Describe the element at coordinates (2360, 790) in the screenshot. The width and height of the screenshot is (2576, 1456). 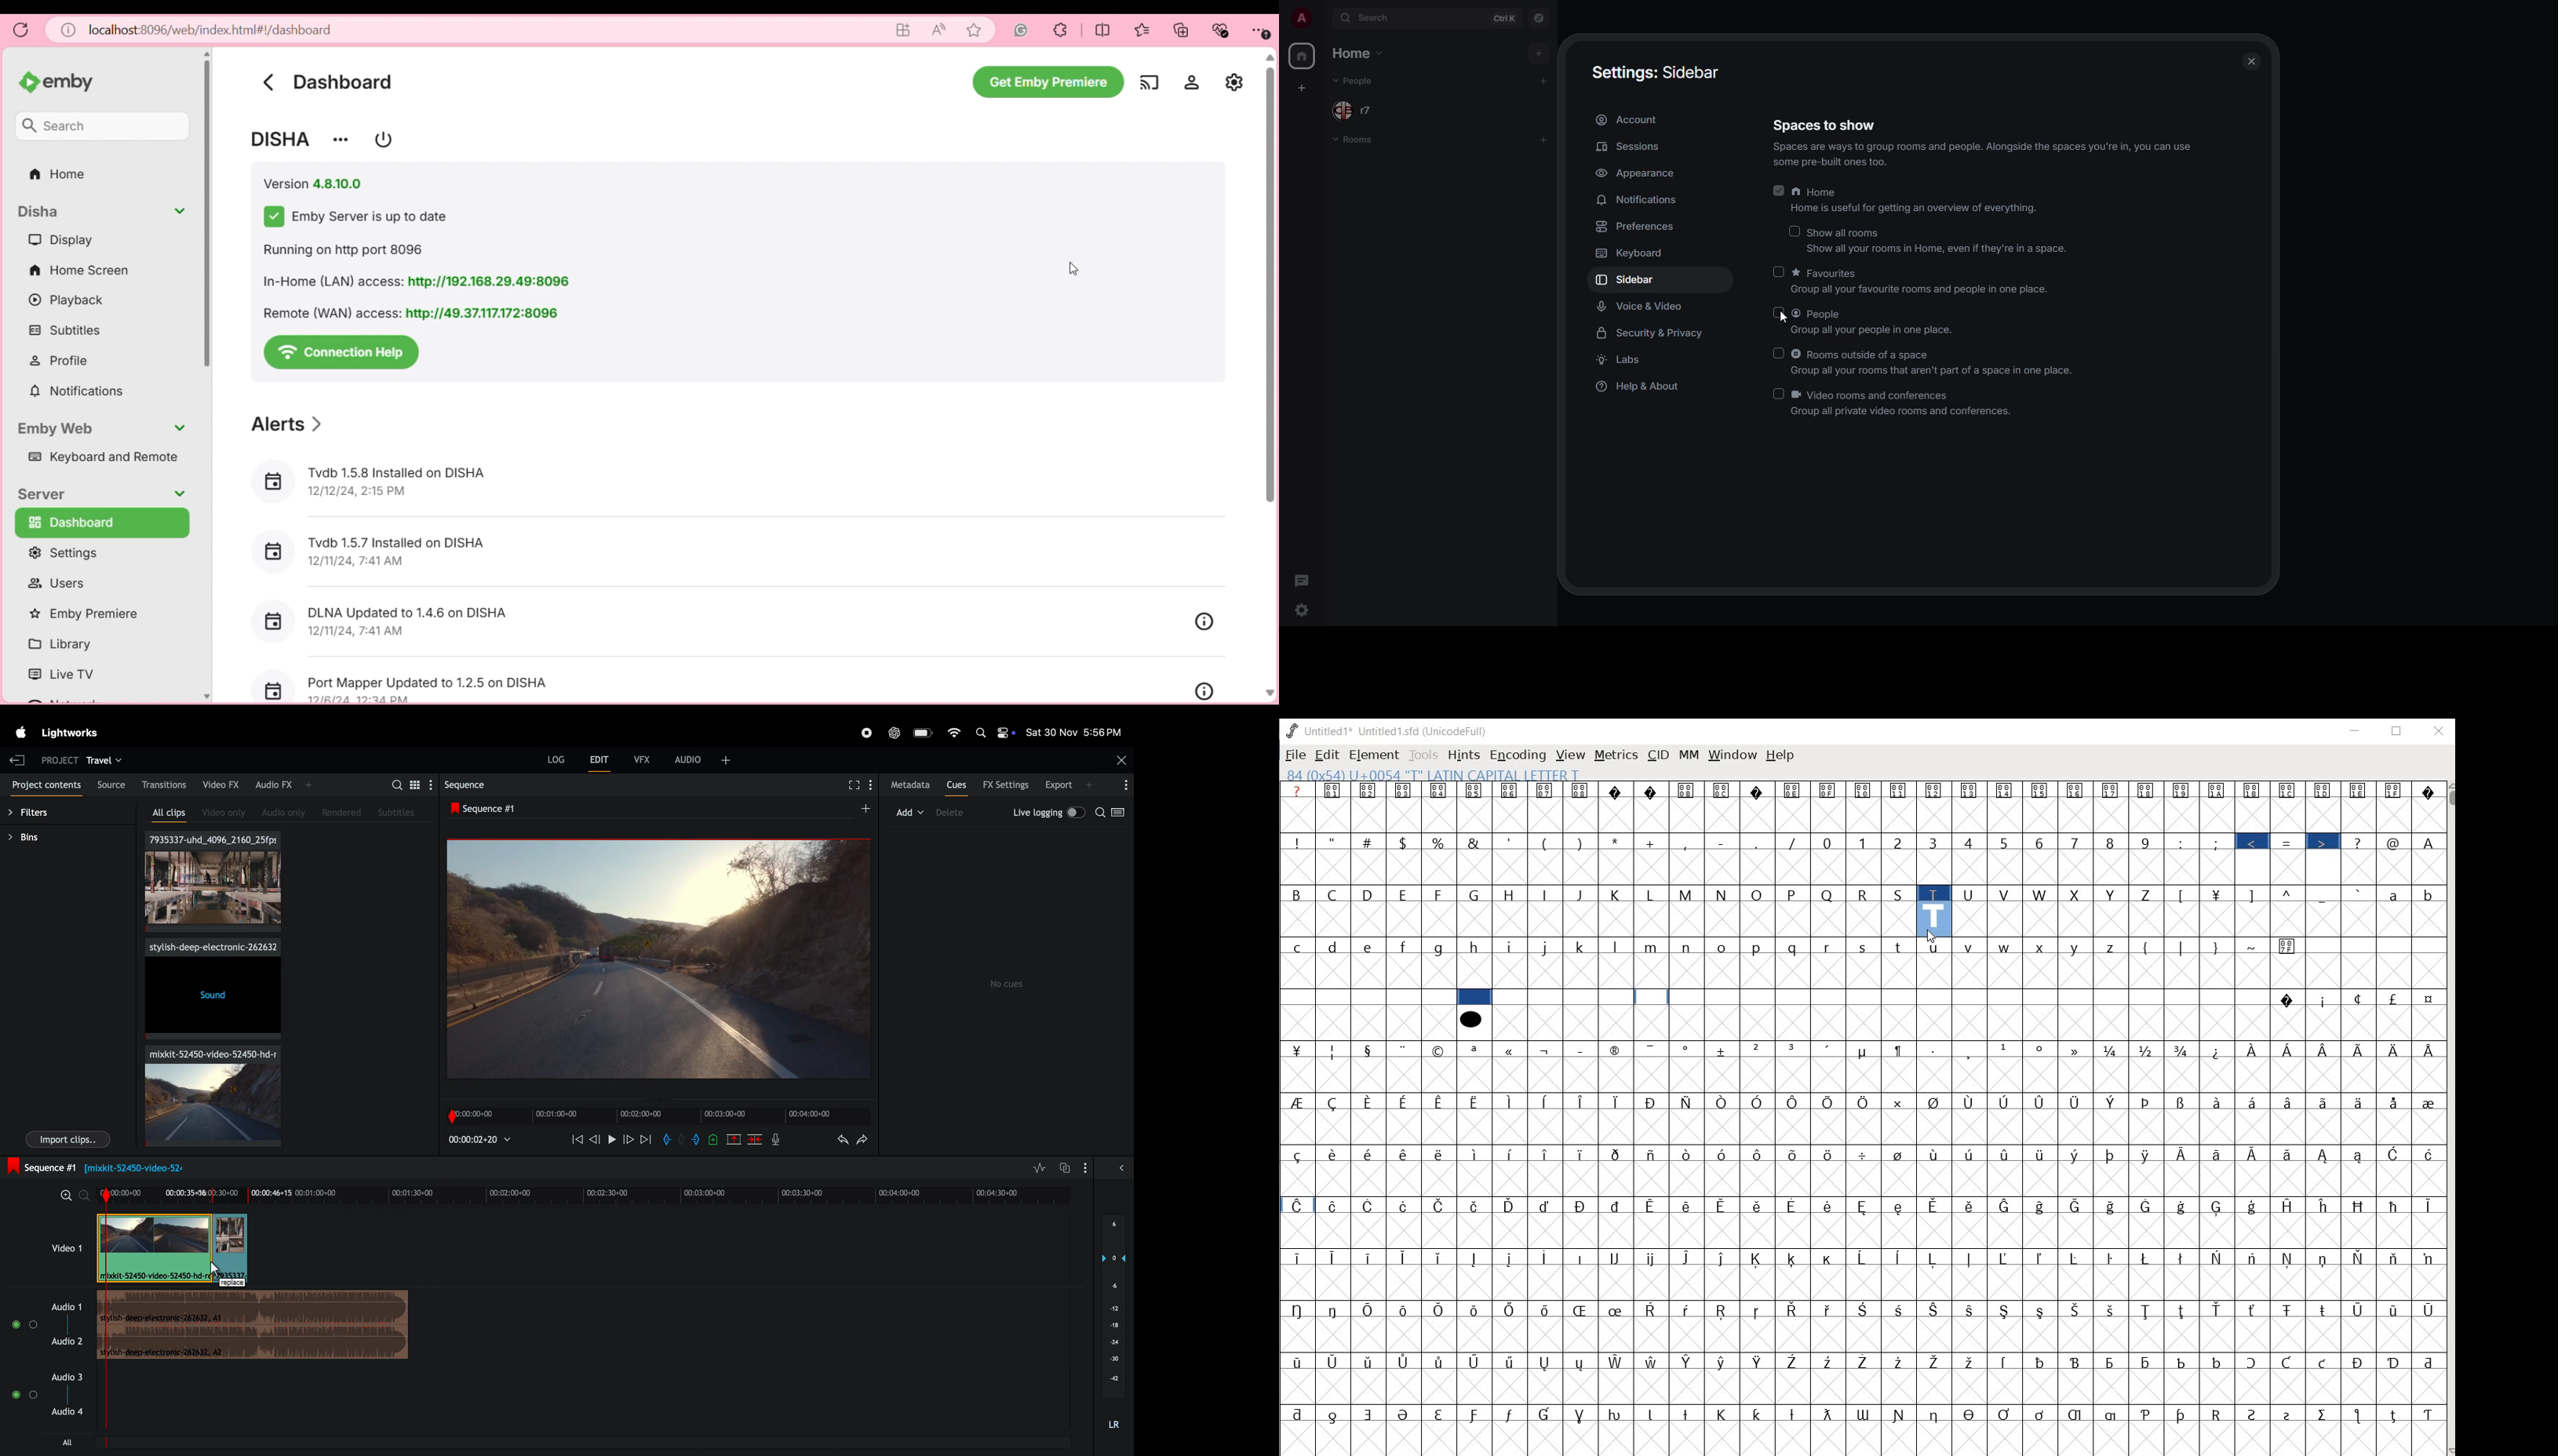
I see `Symbol` at that location.